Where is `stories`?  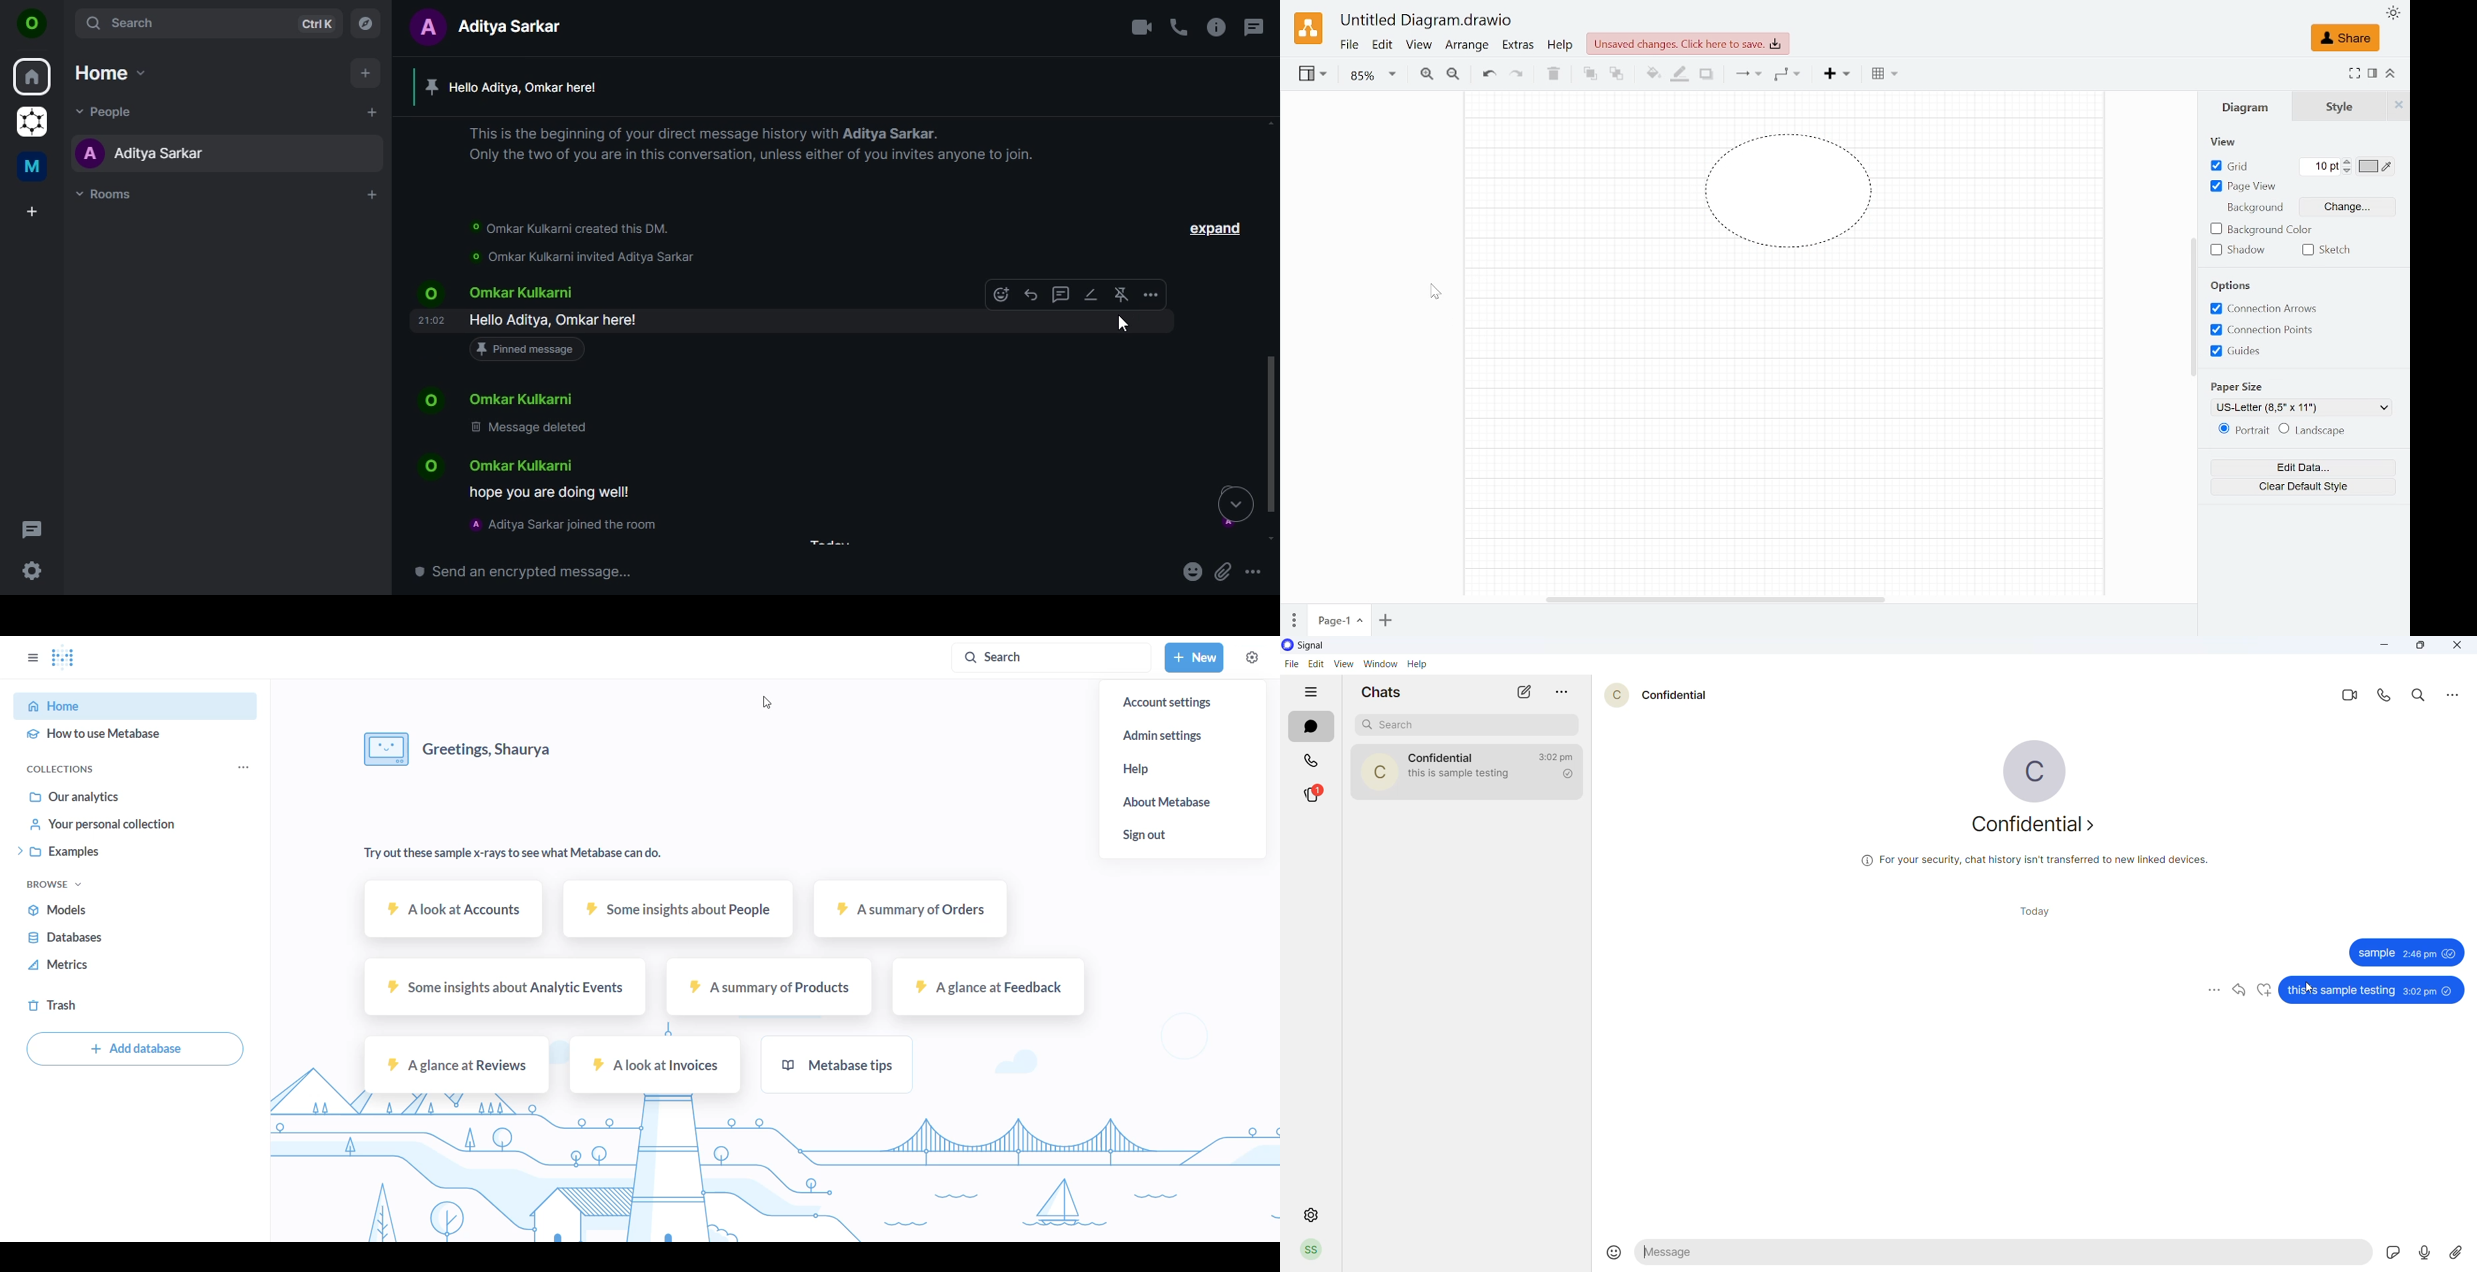 stories is located at coordinates (1316, 795).